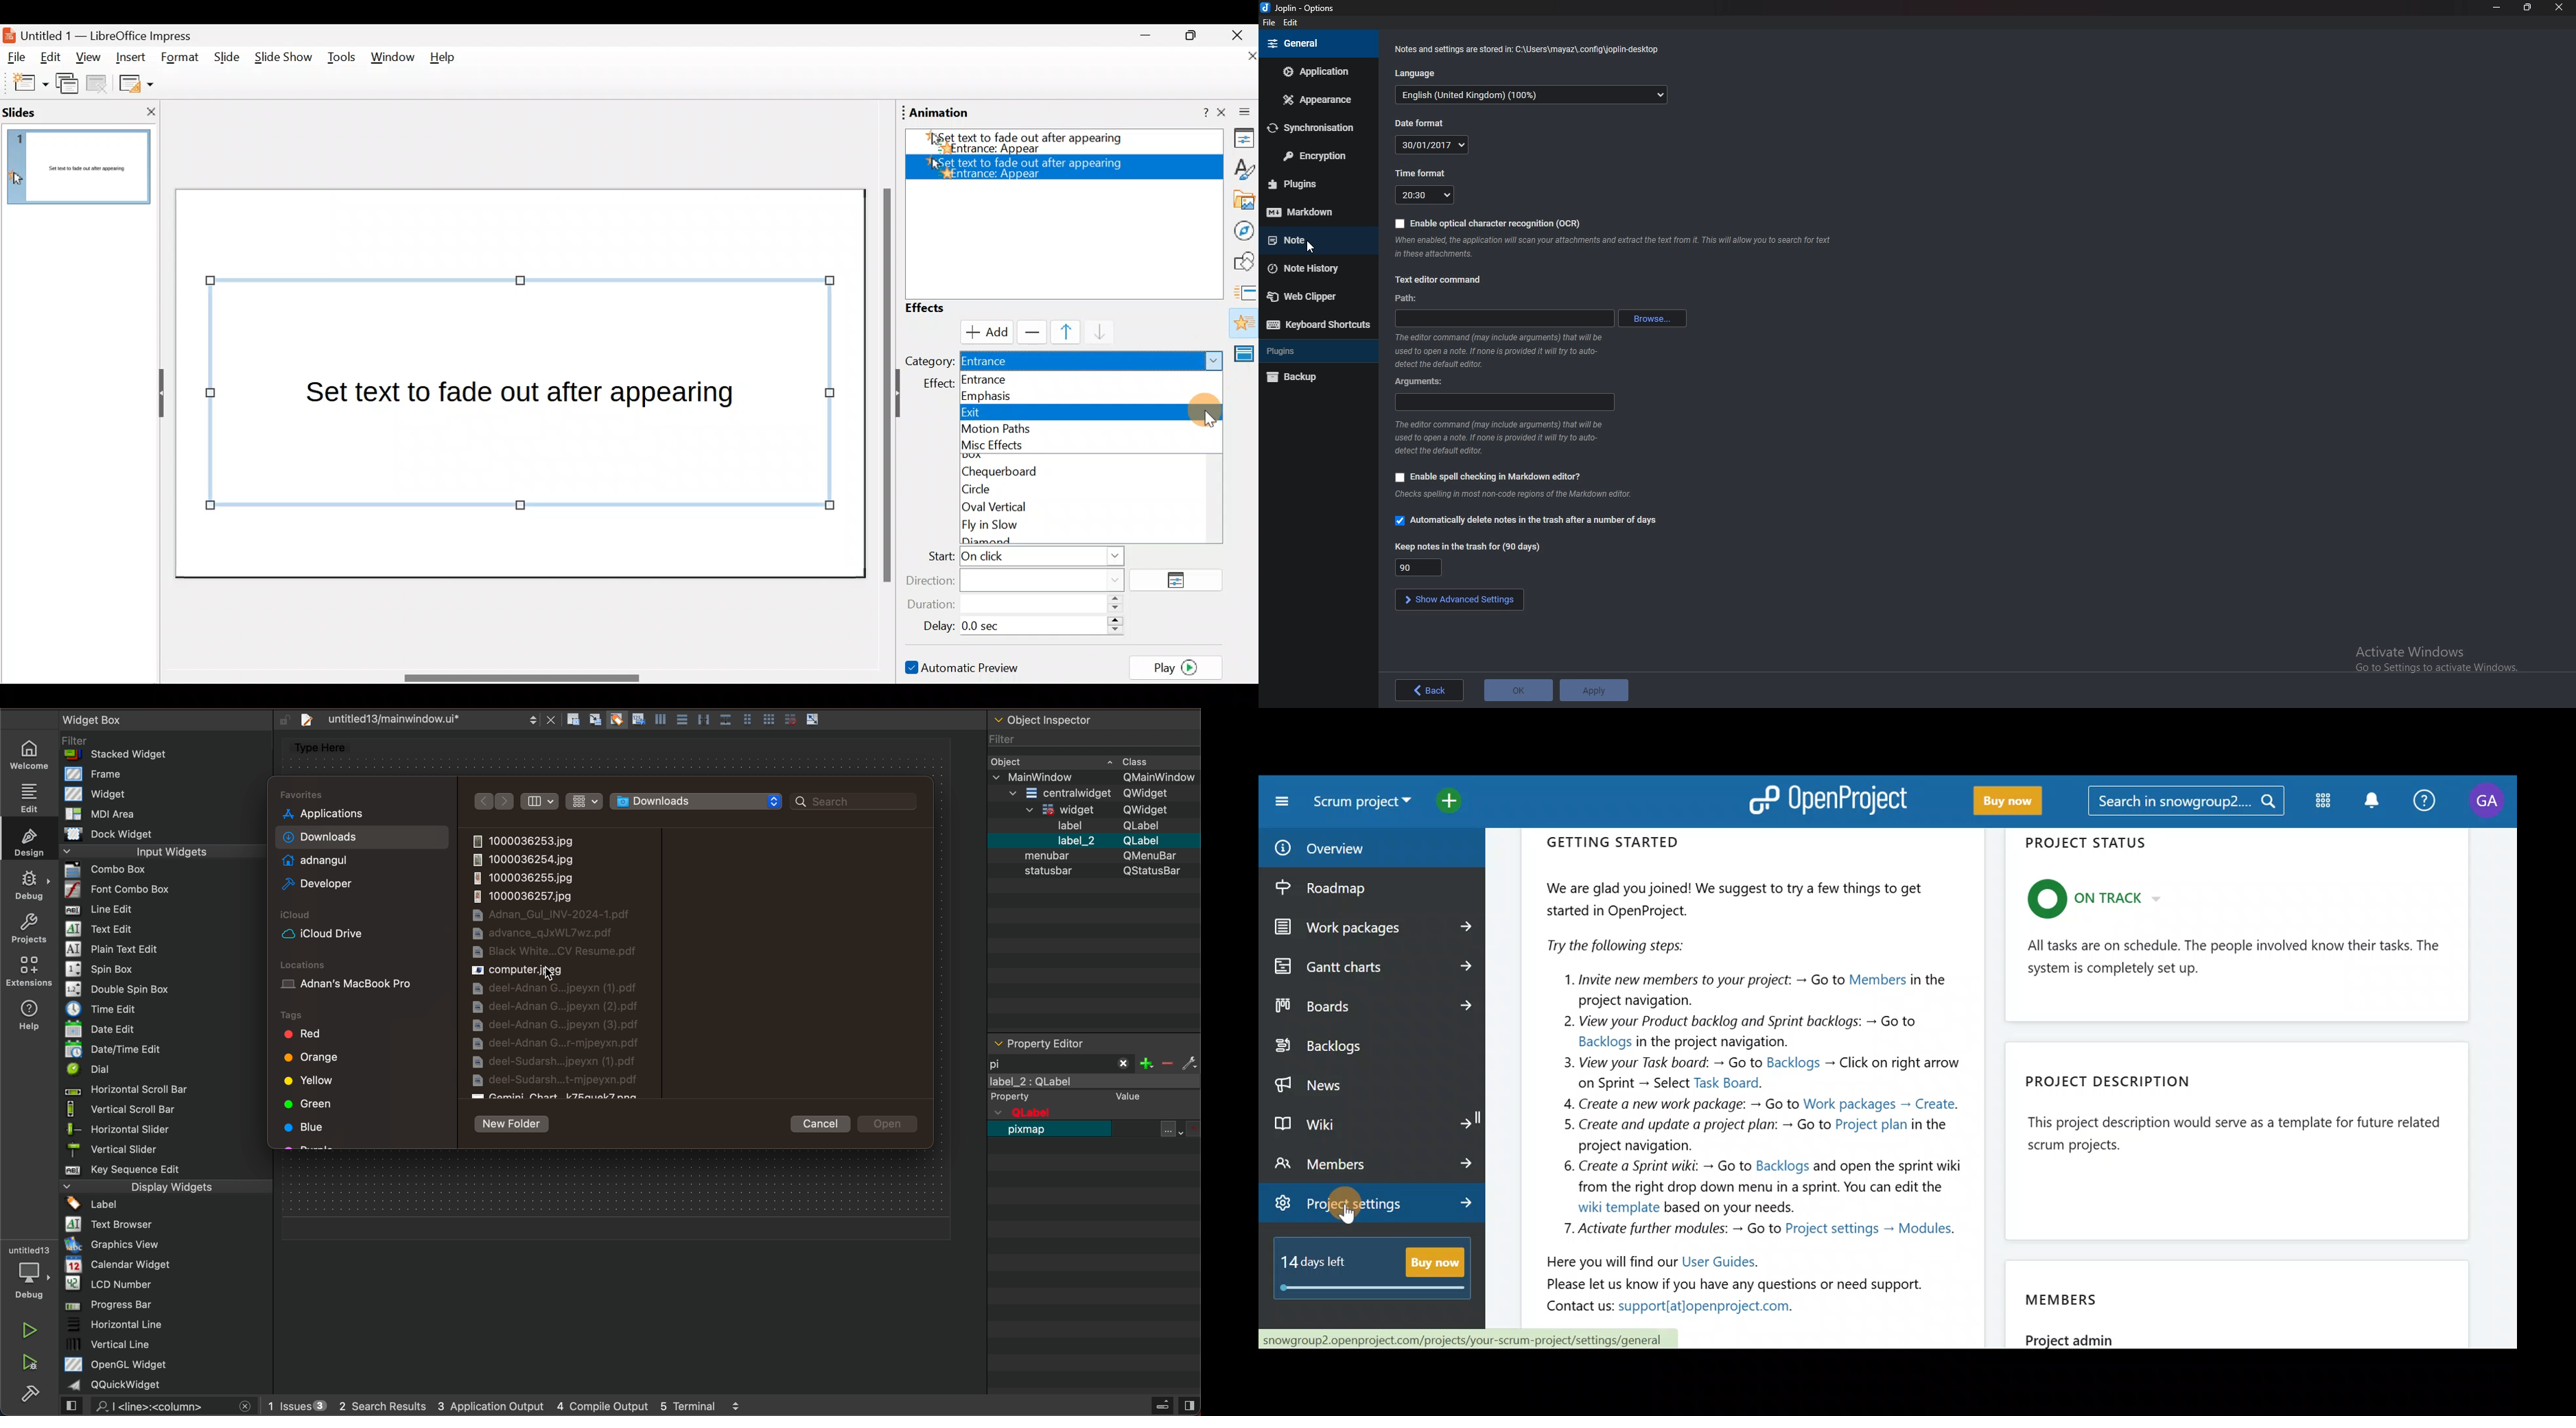 The width and height of the screenshot is (2576, 1428). What do you see at coordinates (701, 801) in the screenshot?
I see `select folder` at bounding box center [701, 801].